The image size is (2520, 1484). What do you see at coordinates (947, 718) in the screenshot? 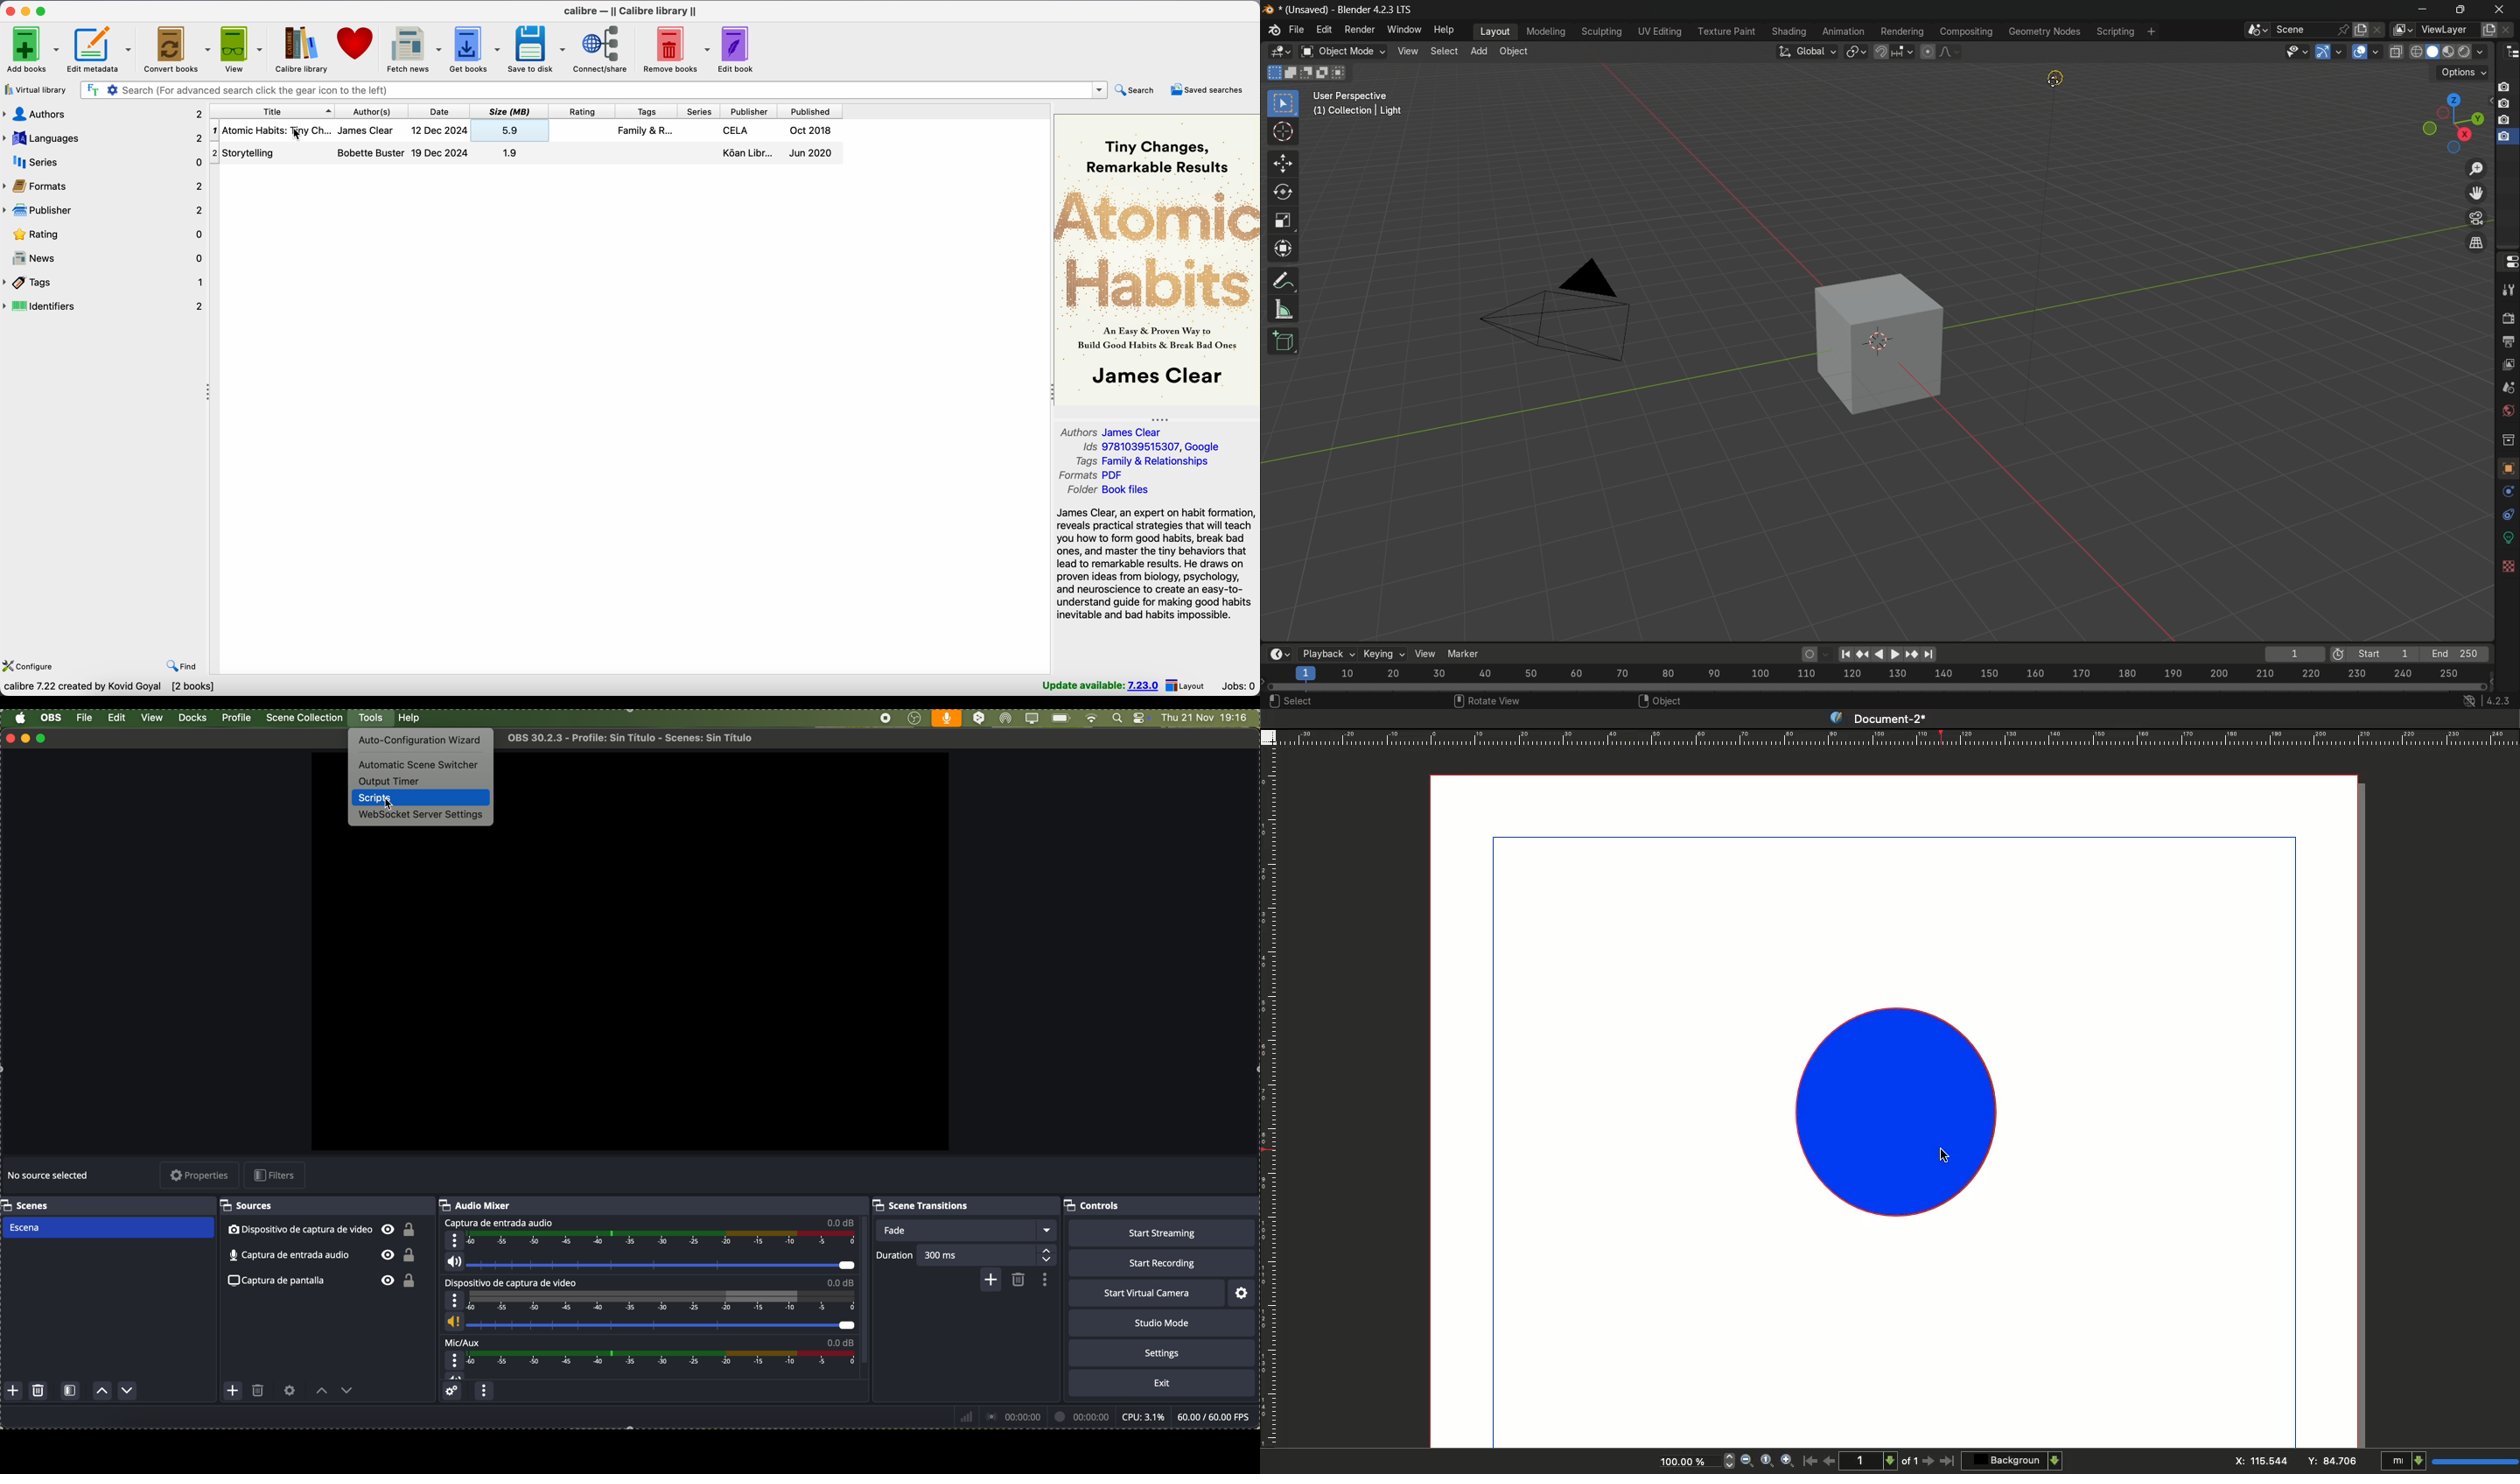
I see `voice activated` at bounding box center [947, 718].